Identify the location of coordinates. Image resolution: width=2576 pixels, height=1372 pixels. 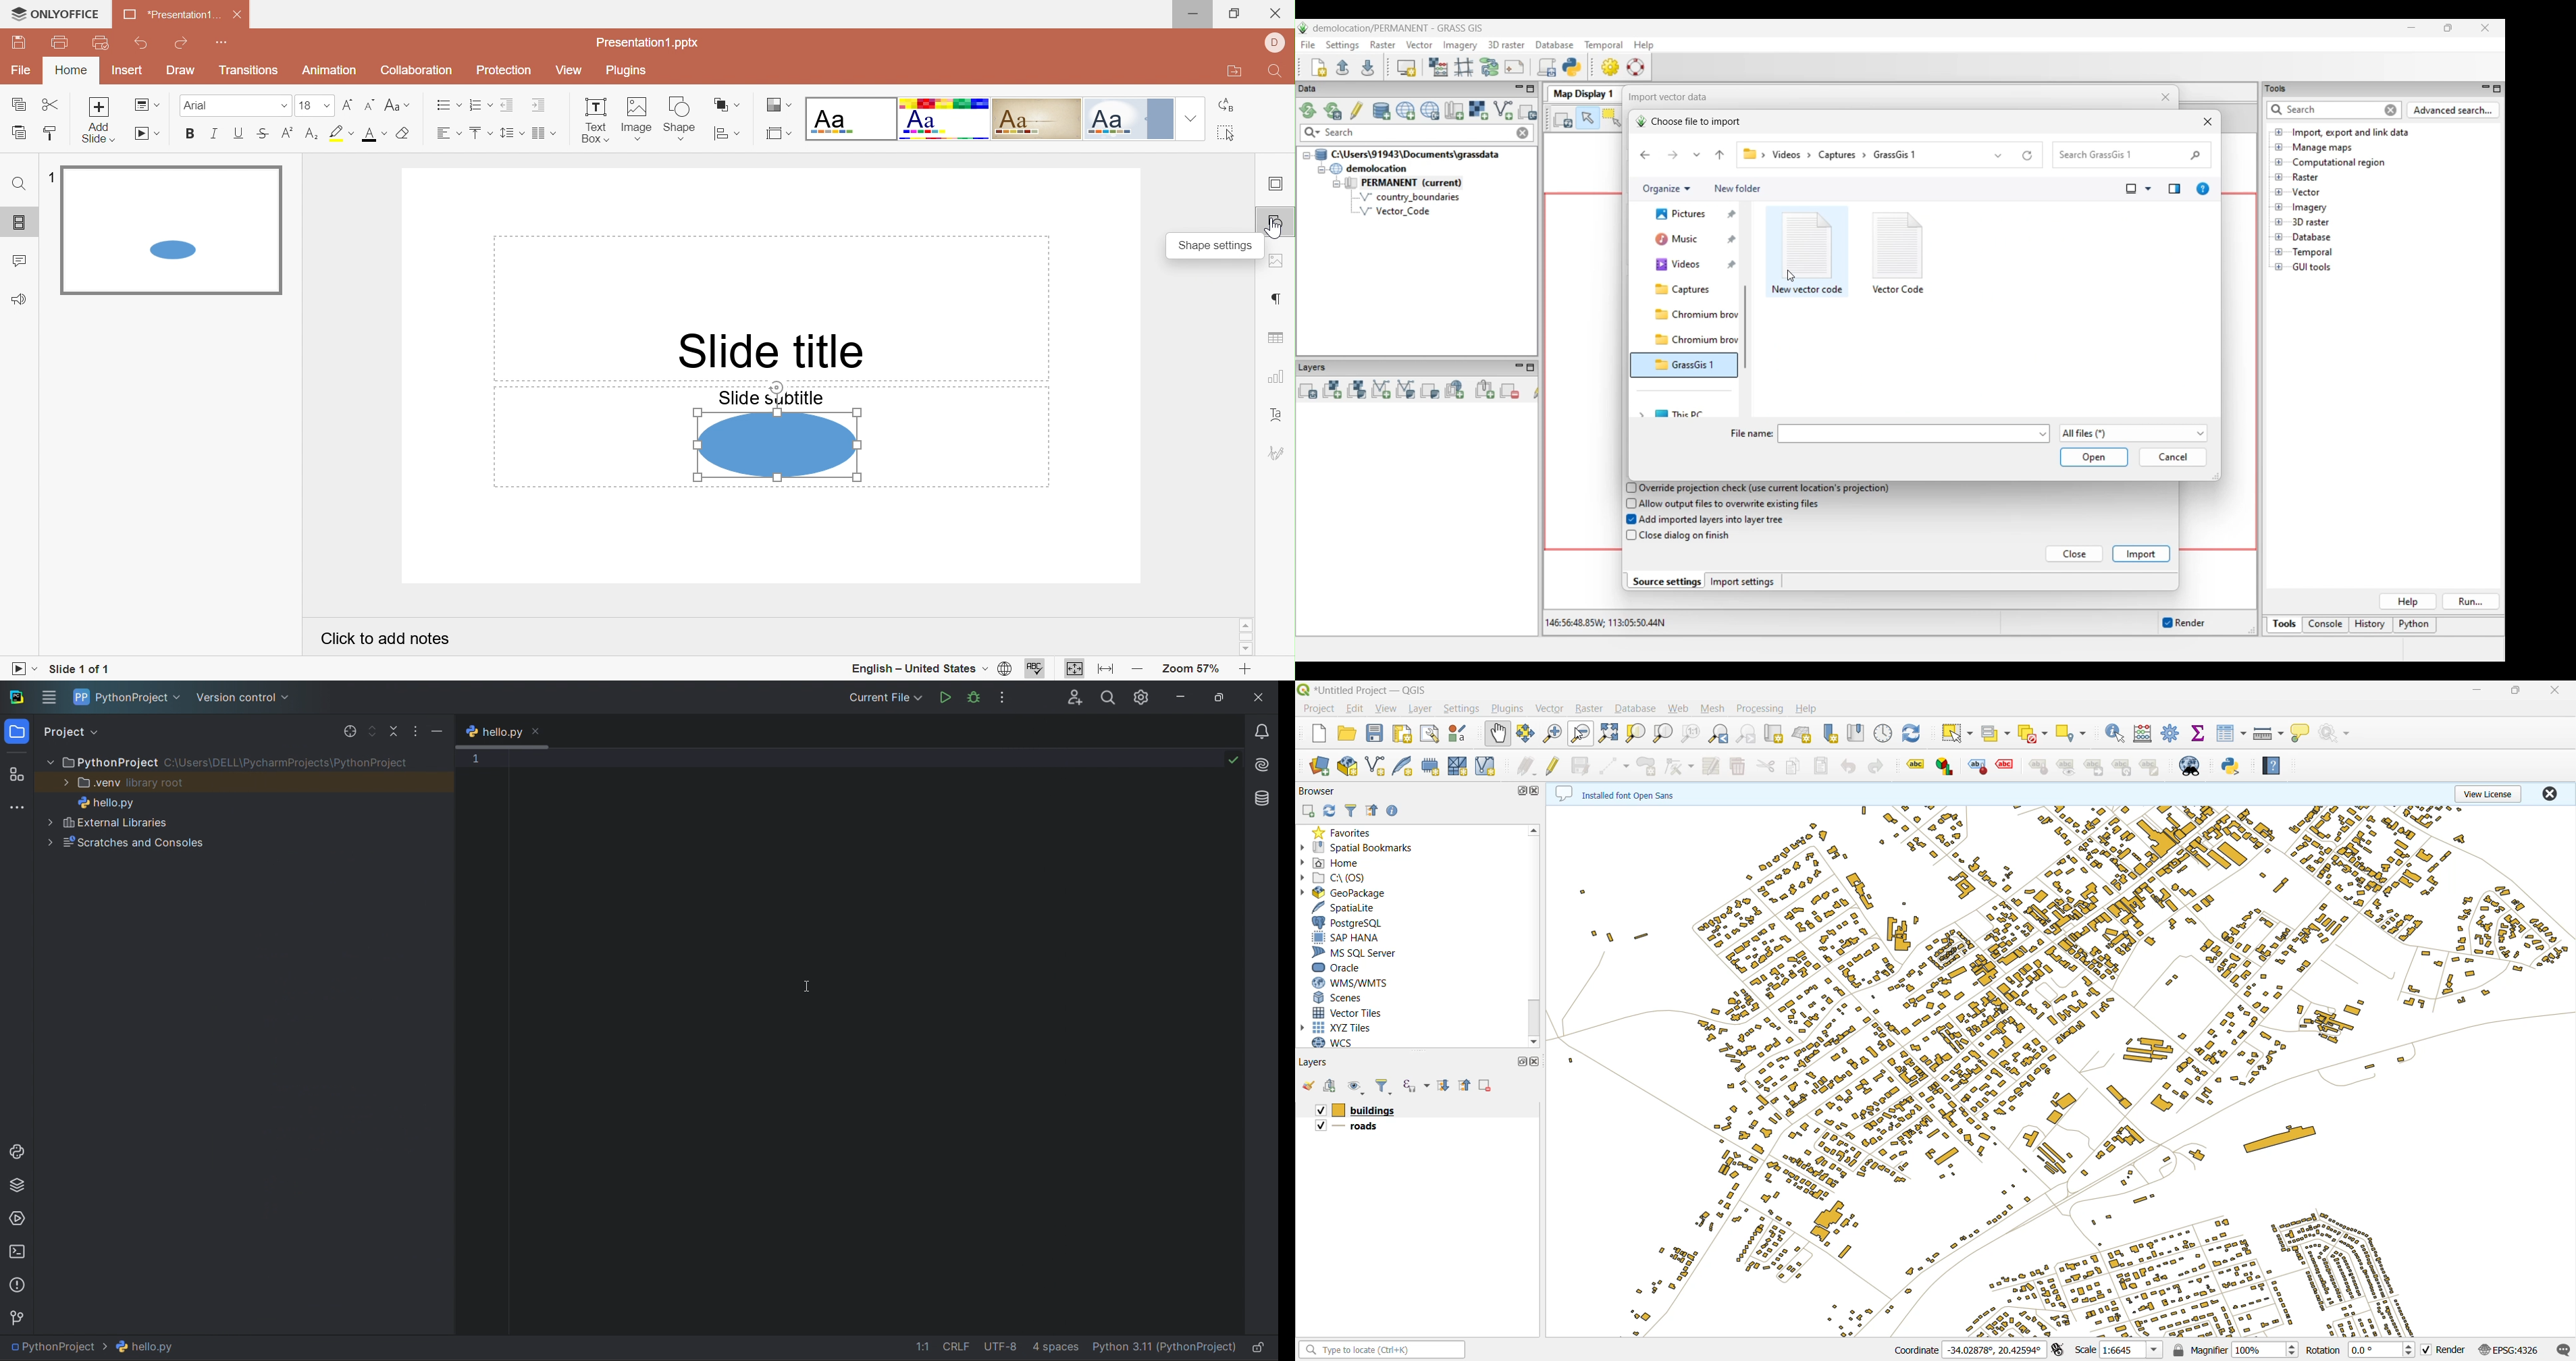
(1966, 1350).